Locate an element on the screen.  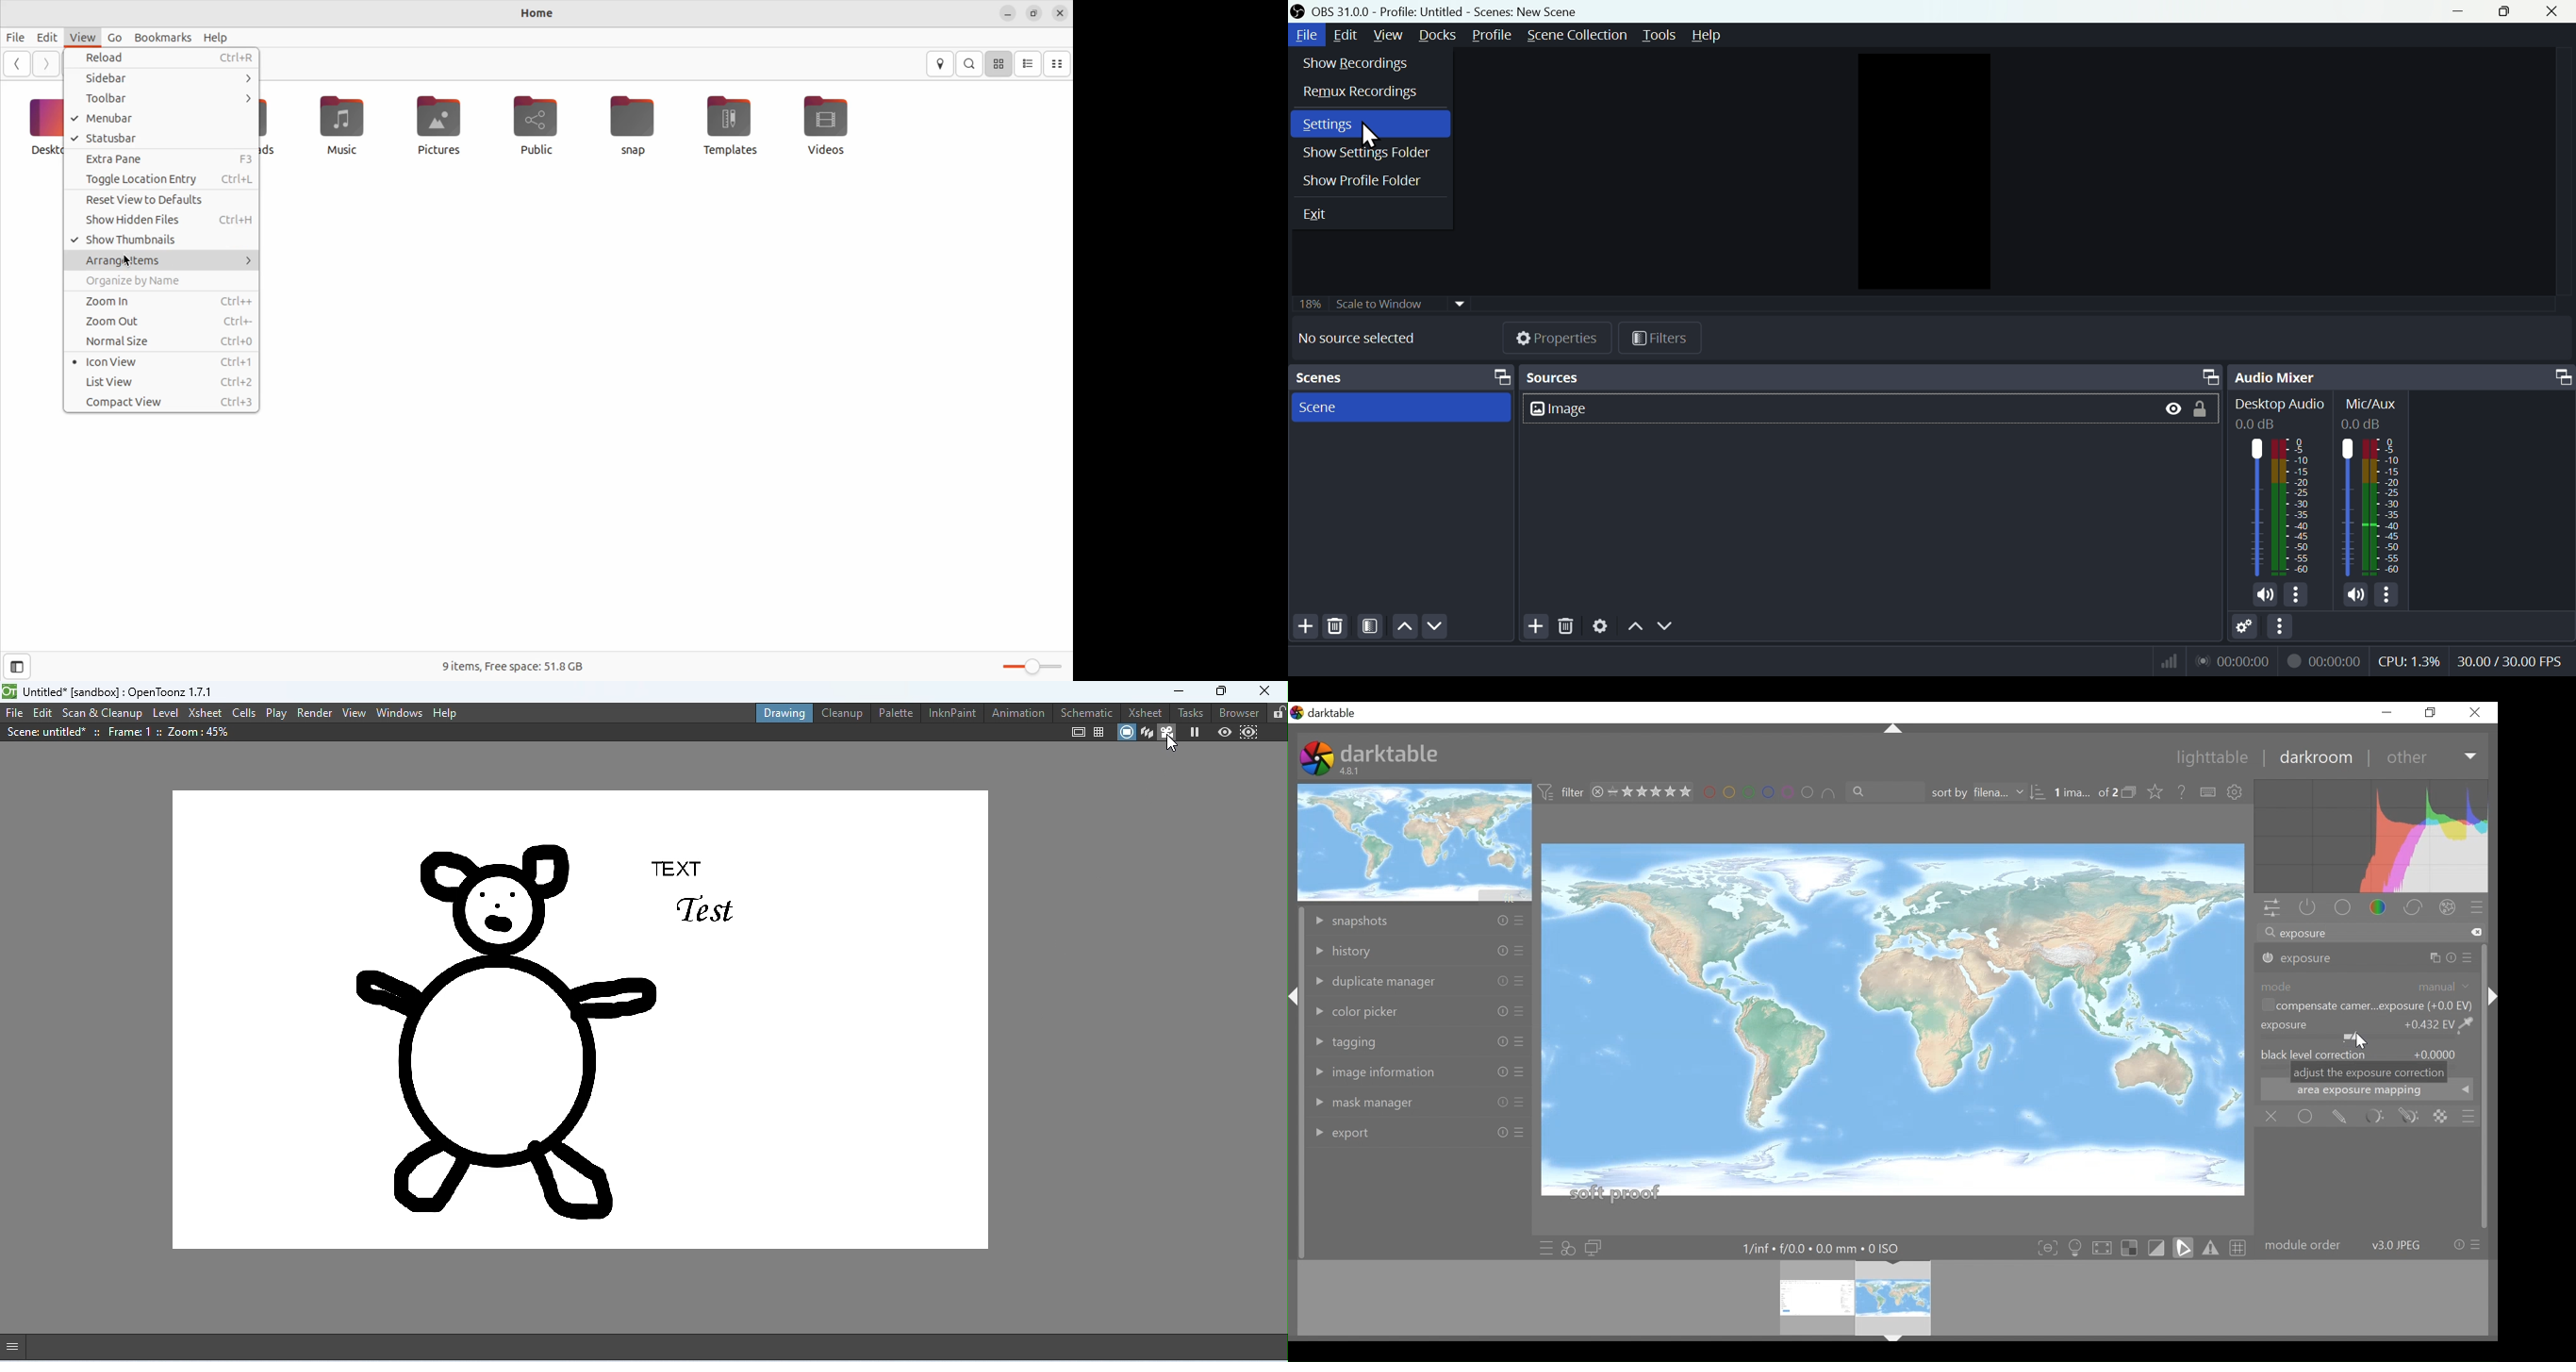
Presets is located at coordinates (2479, 909).